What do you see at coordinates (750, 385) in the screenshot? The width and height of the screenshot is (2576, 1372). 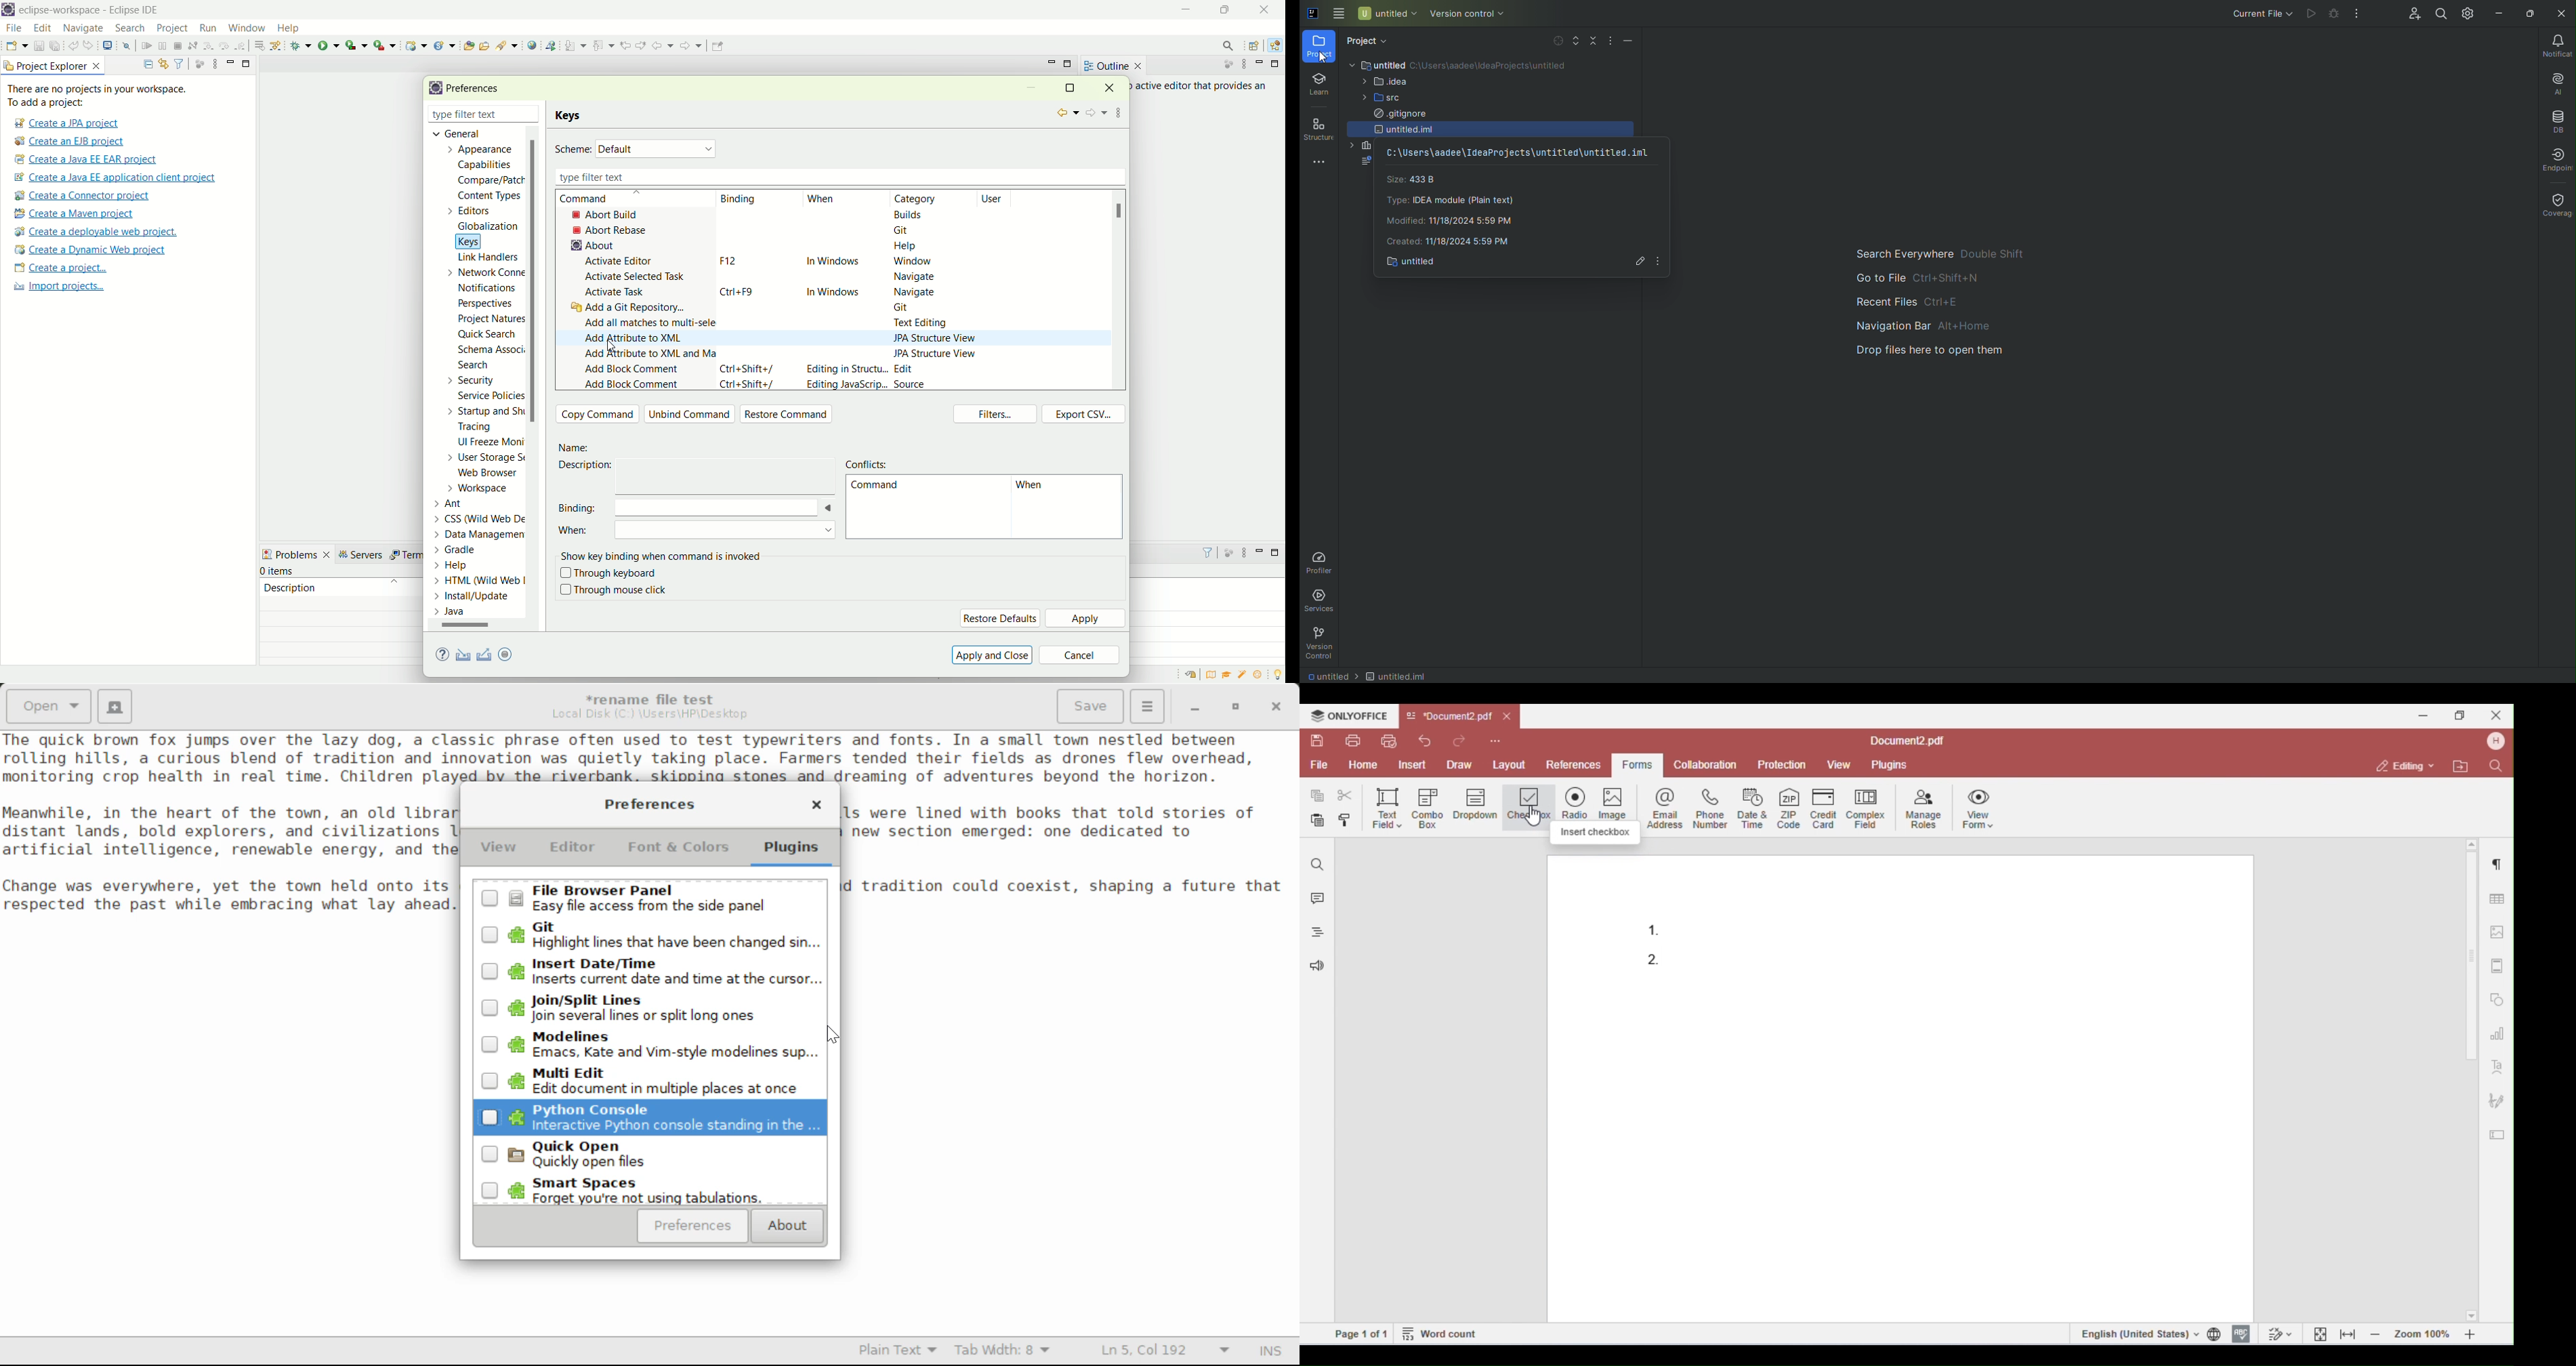 I see `ctrl+shift+/` at bounding box center [750, 385].